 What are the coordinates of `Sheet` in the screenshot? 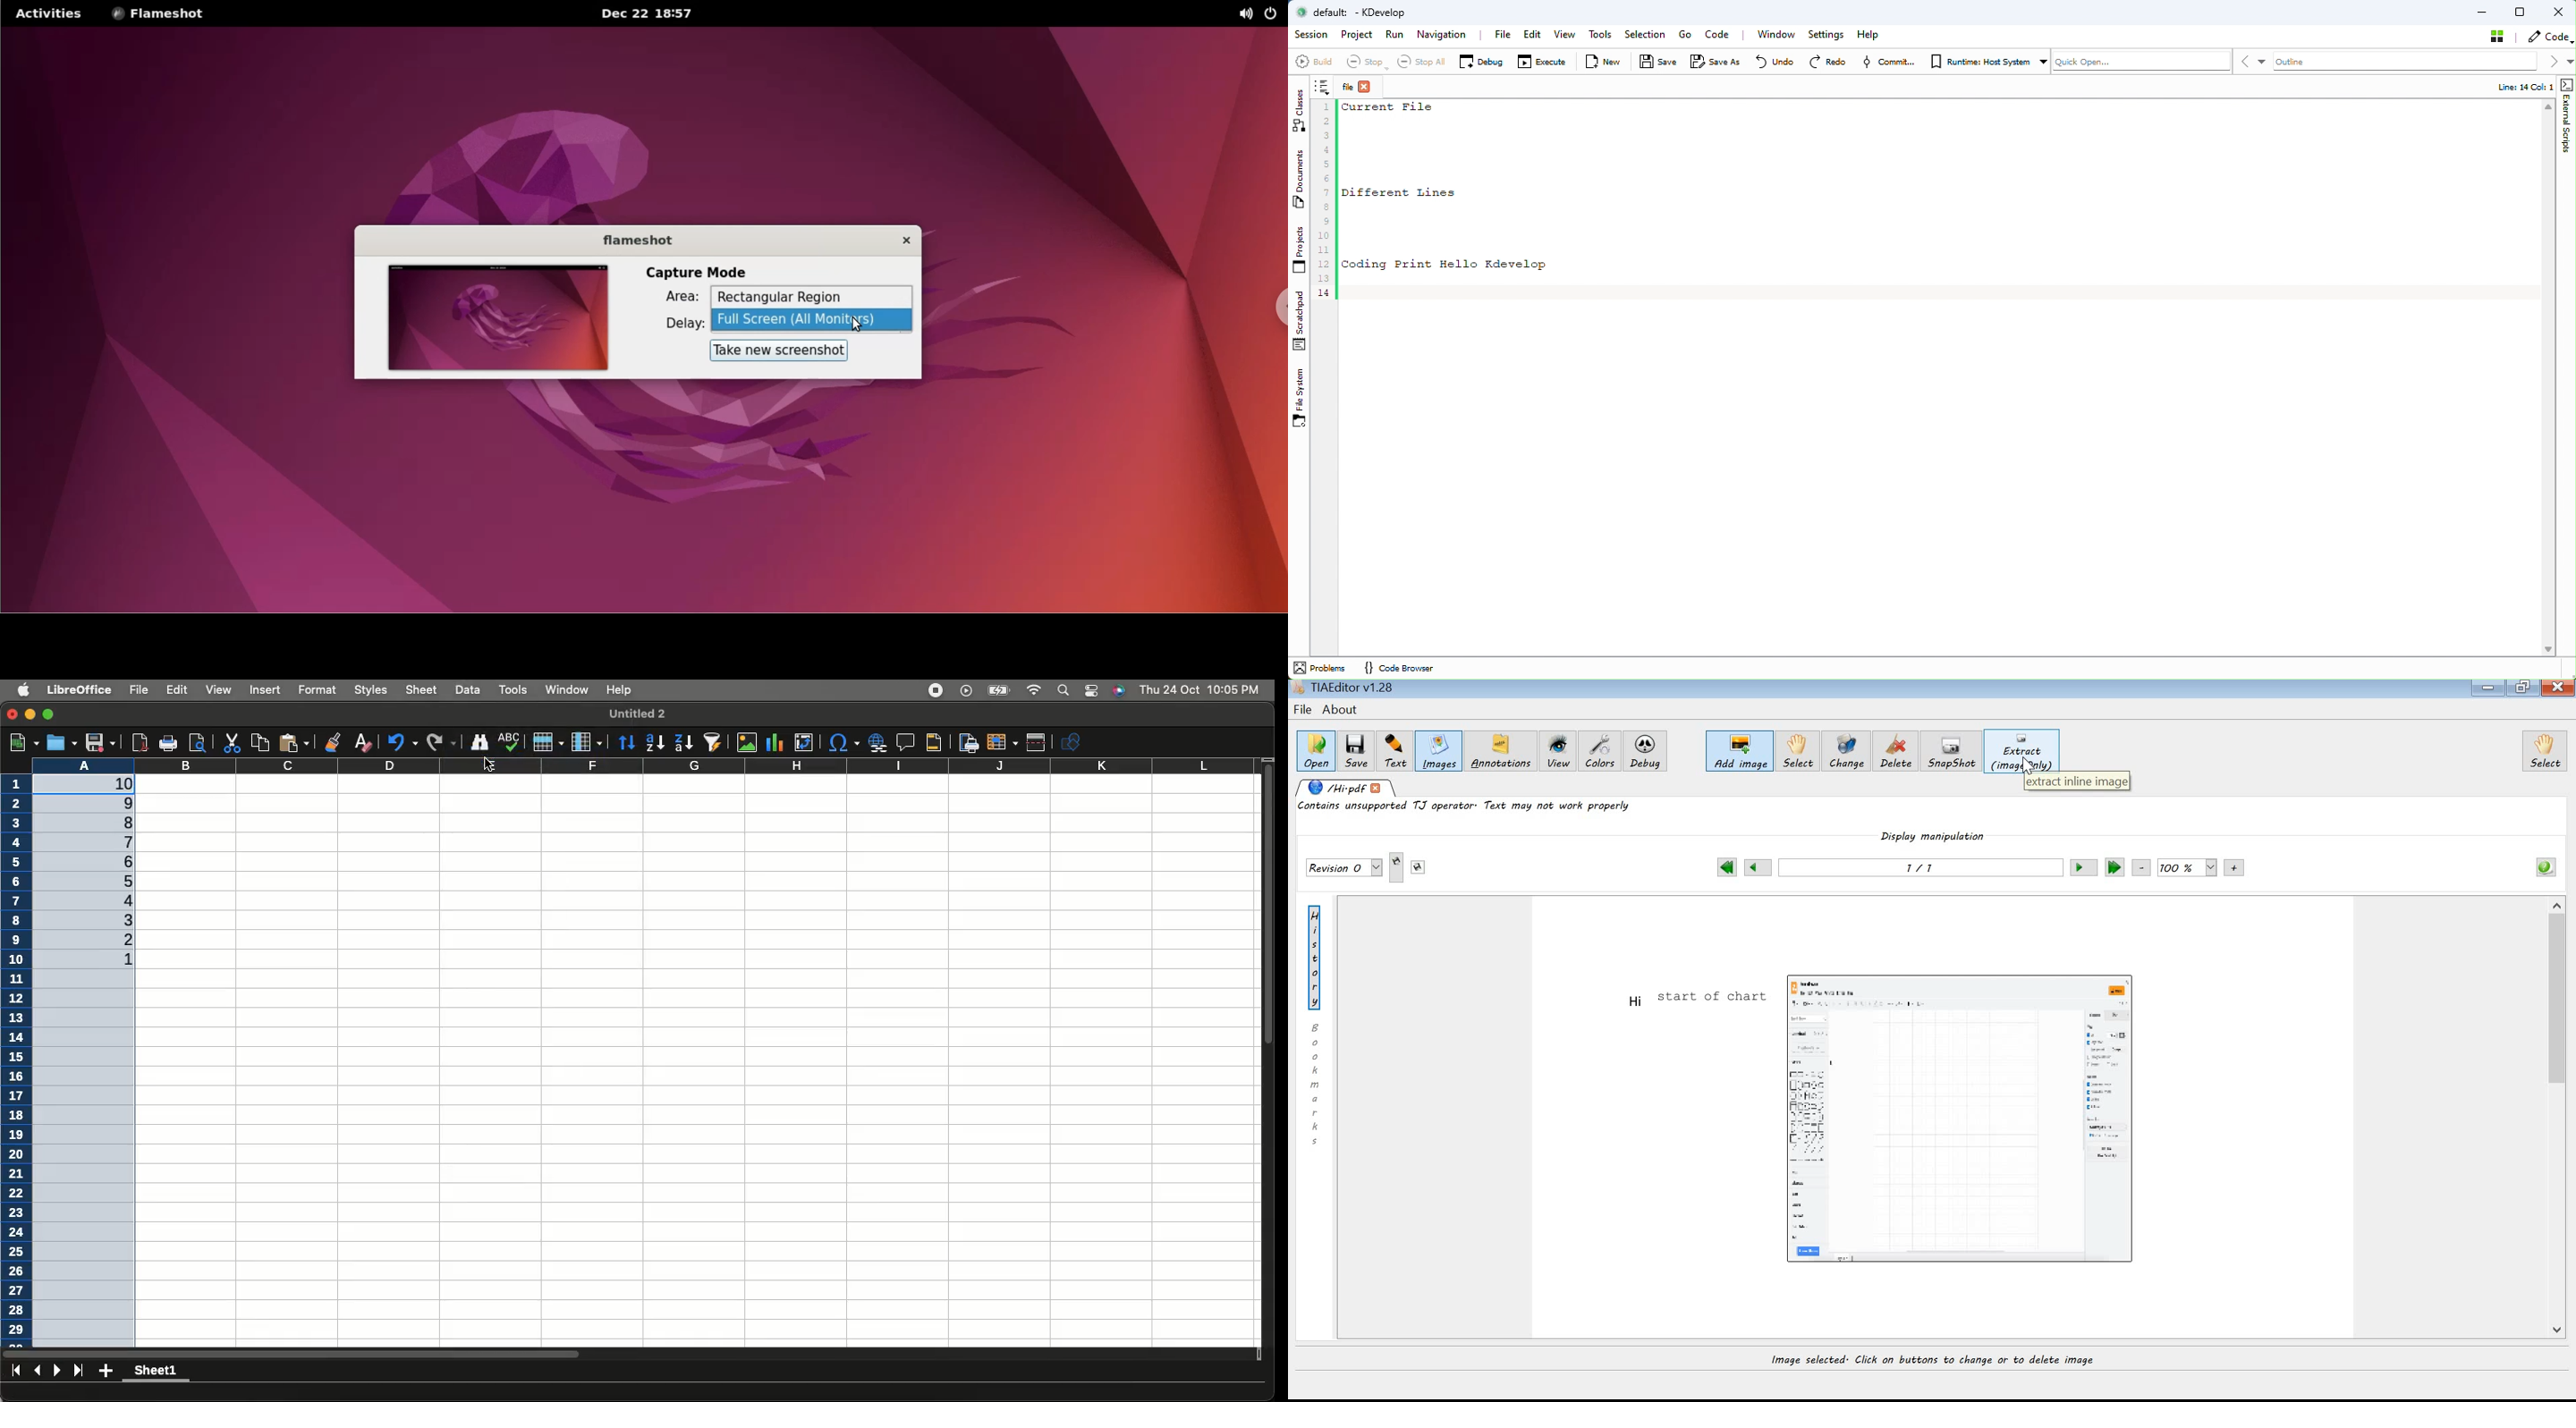 It's located at (422, 690).